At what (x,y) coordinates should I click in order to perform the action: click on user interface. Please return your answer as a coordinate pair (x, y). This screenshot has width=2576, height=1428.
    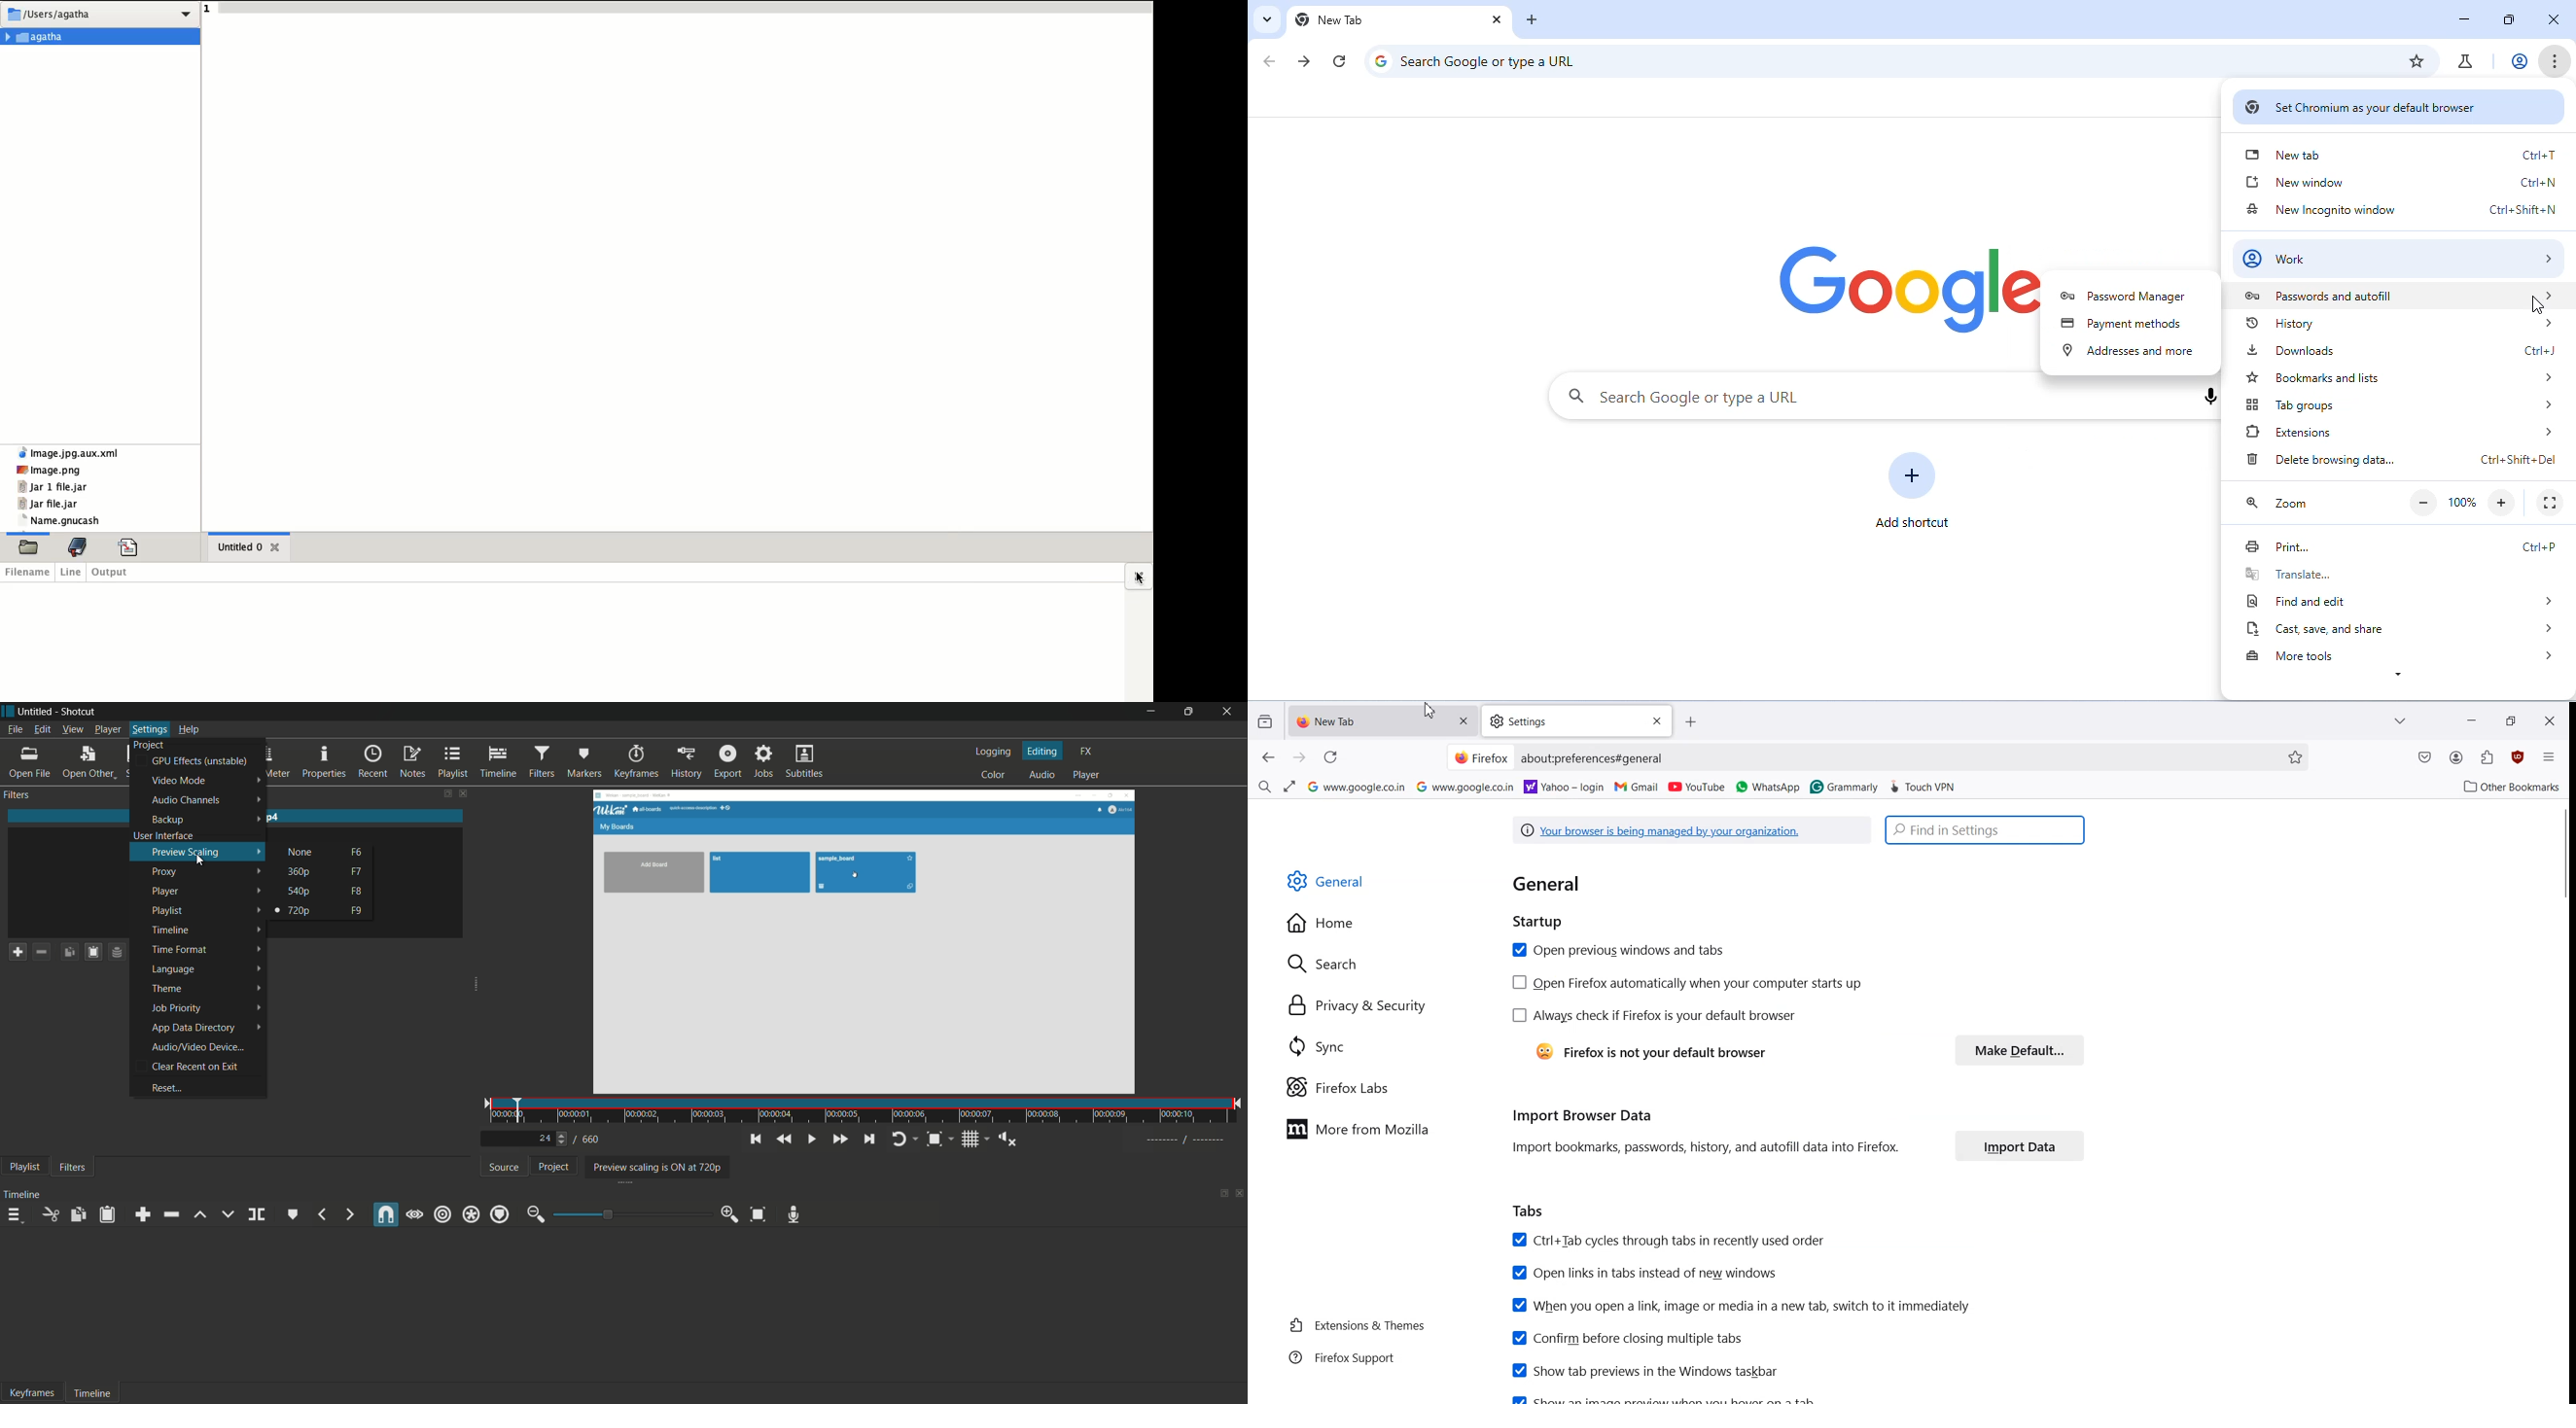
    Looking at the image, I should click on (163, 835).